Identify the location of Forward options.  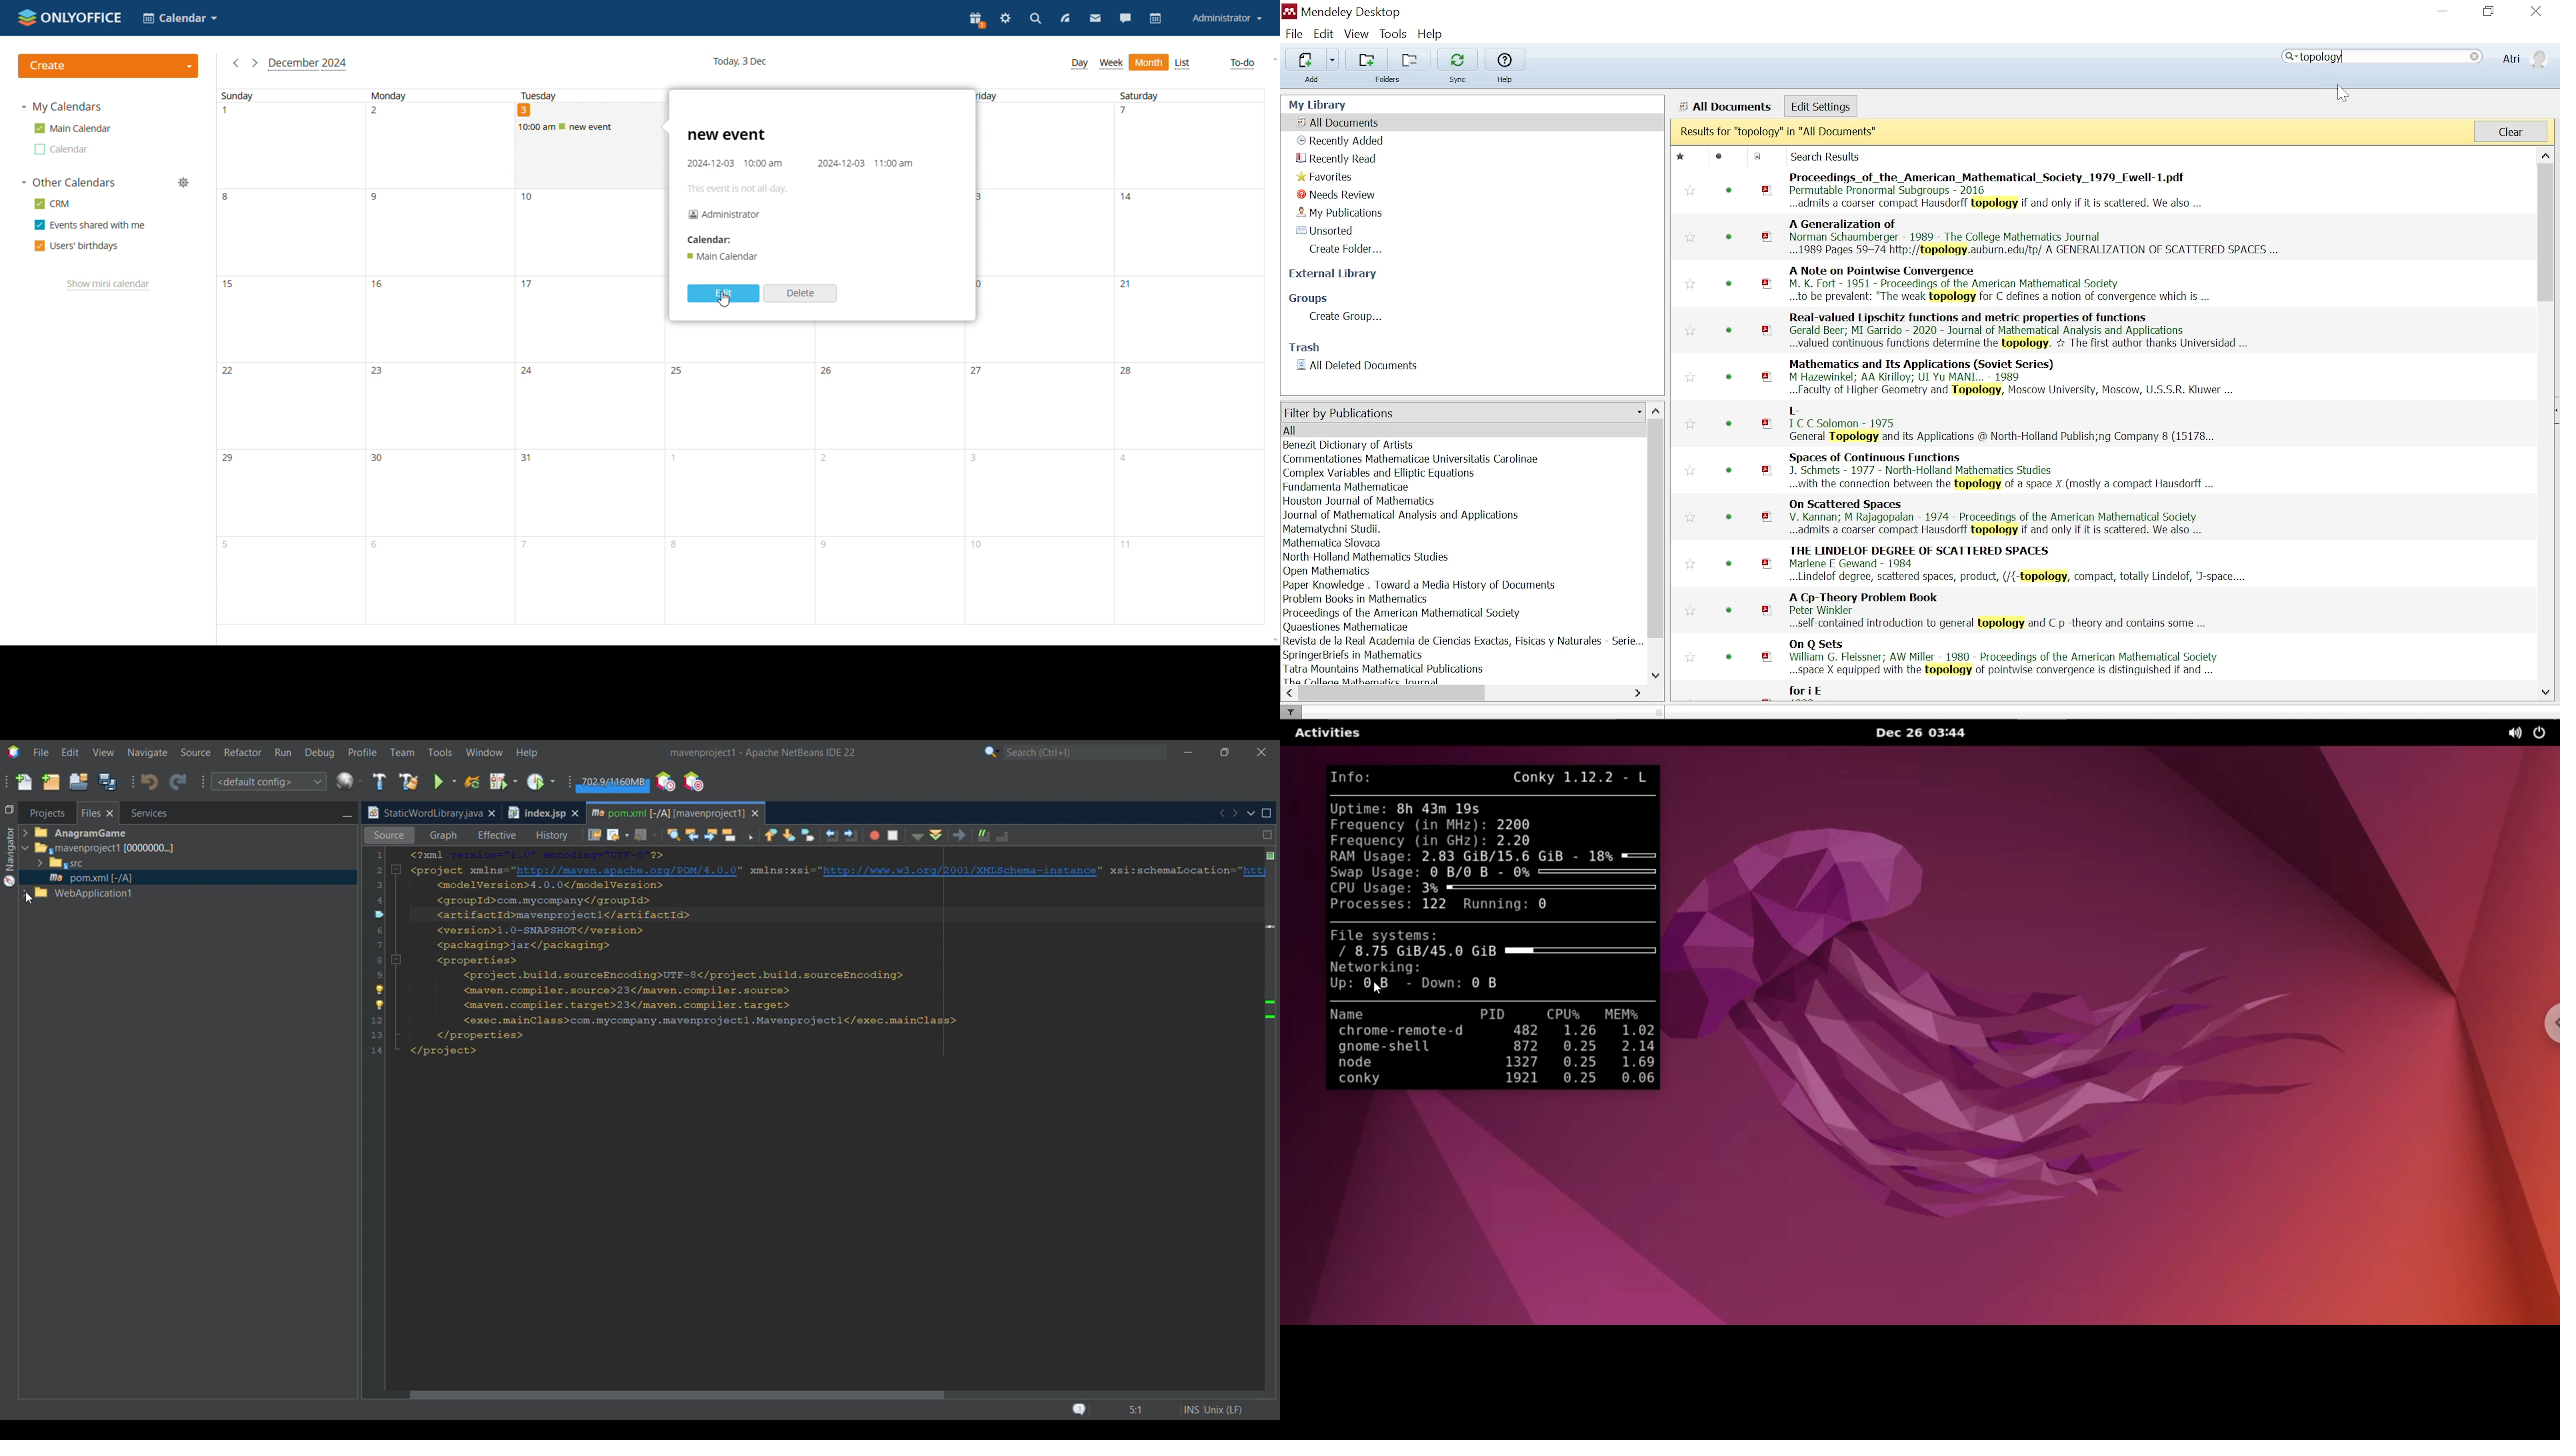
(641, 835).